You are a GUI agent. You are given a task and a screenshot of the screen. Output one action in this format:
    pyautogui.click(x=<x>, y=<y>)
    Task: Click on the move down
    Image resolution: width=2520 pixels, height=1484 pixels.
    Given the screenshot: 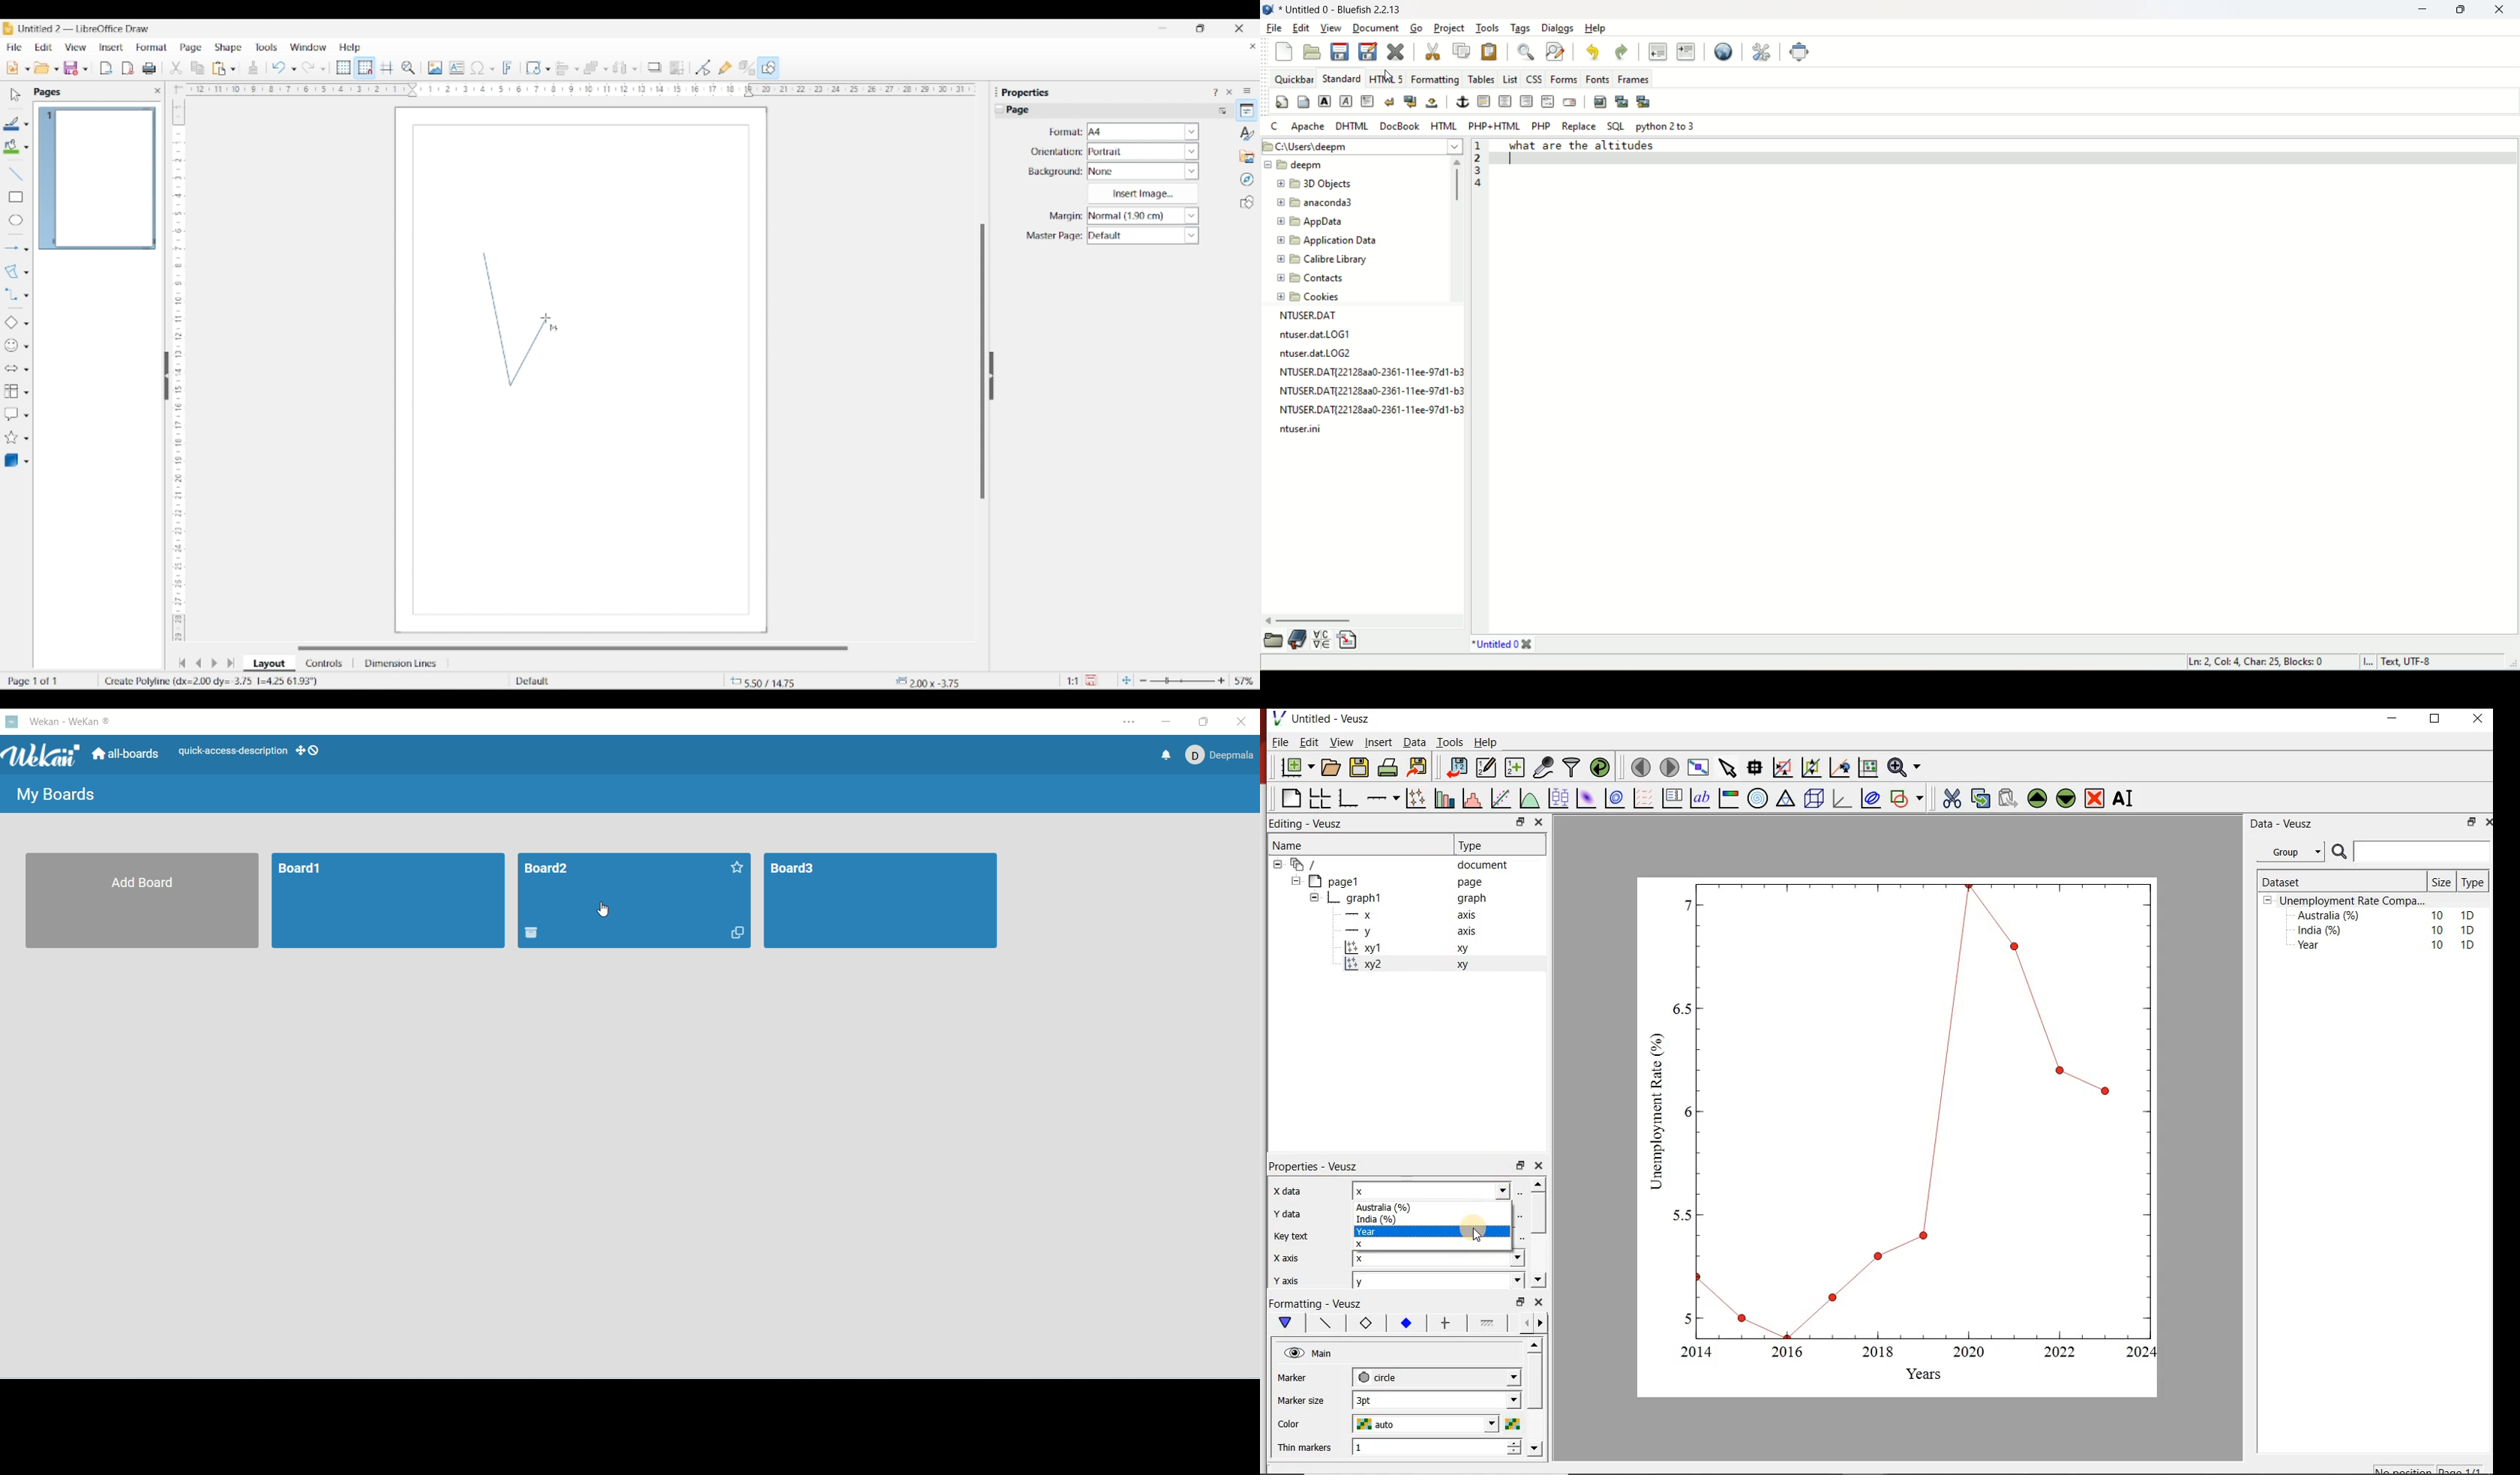 What is the action you would take?
    pyautogui.click(x=1538, y=1279)
    